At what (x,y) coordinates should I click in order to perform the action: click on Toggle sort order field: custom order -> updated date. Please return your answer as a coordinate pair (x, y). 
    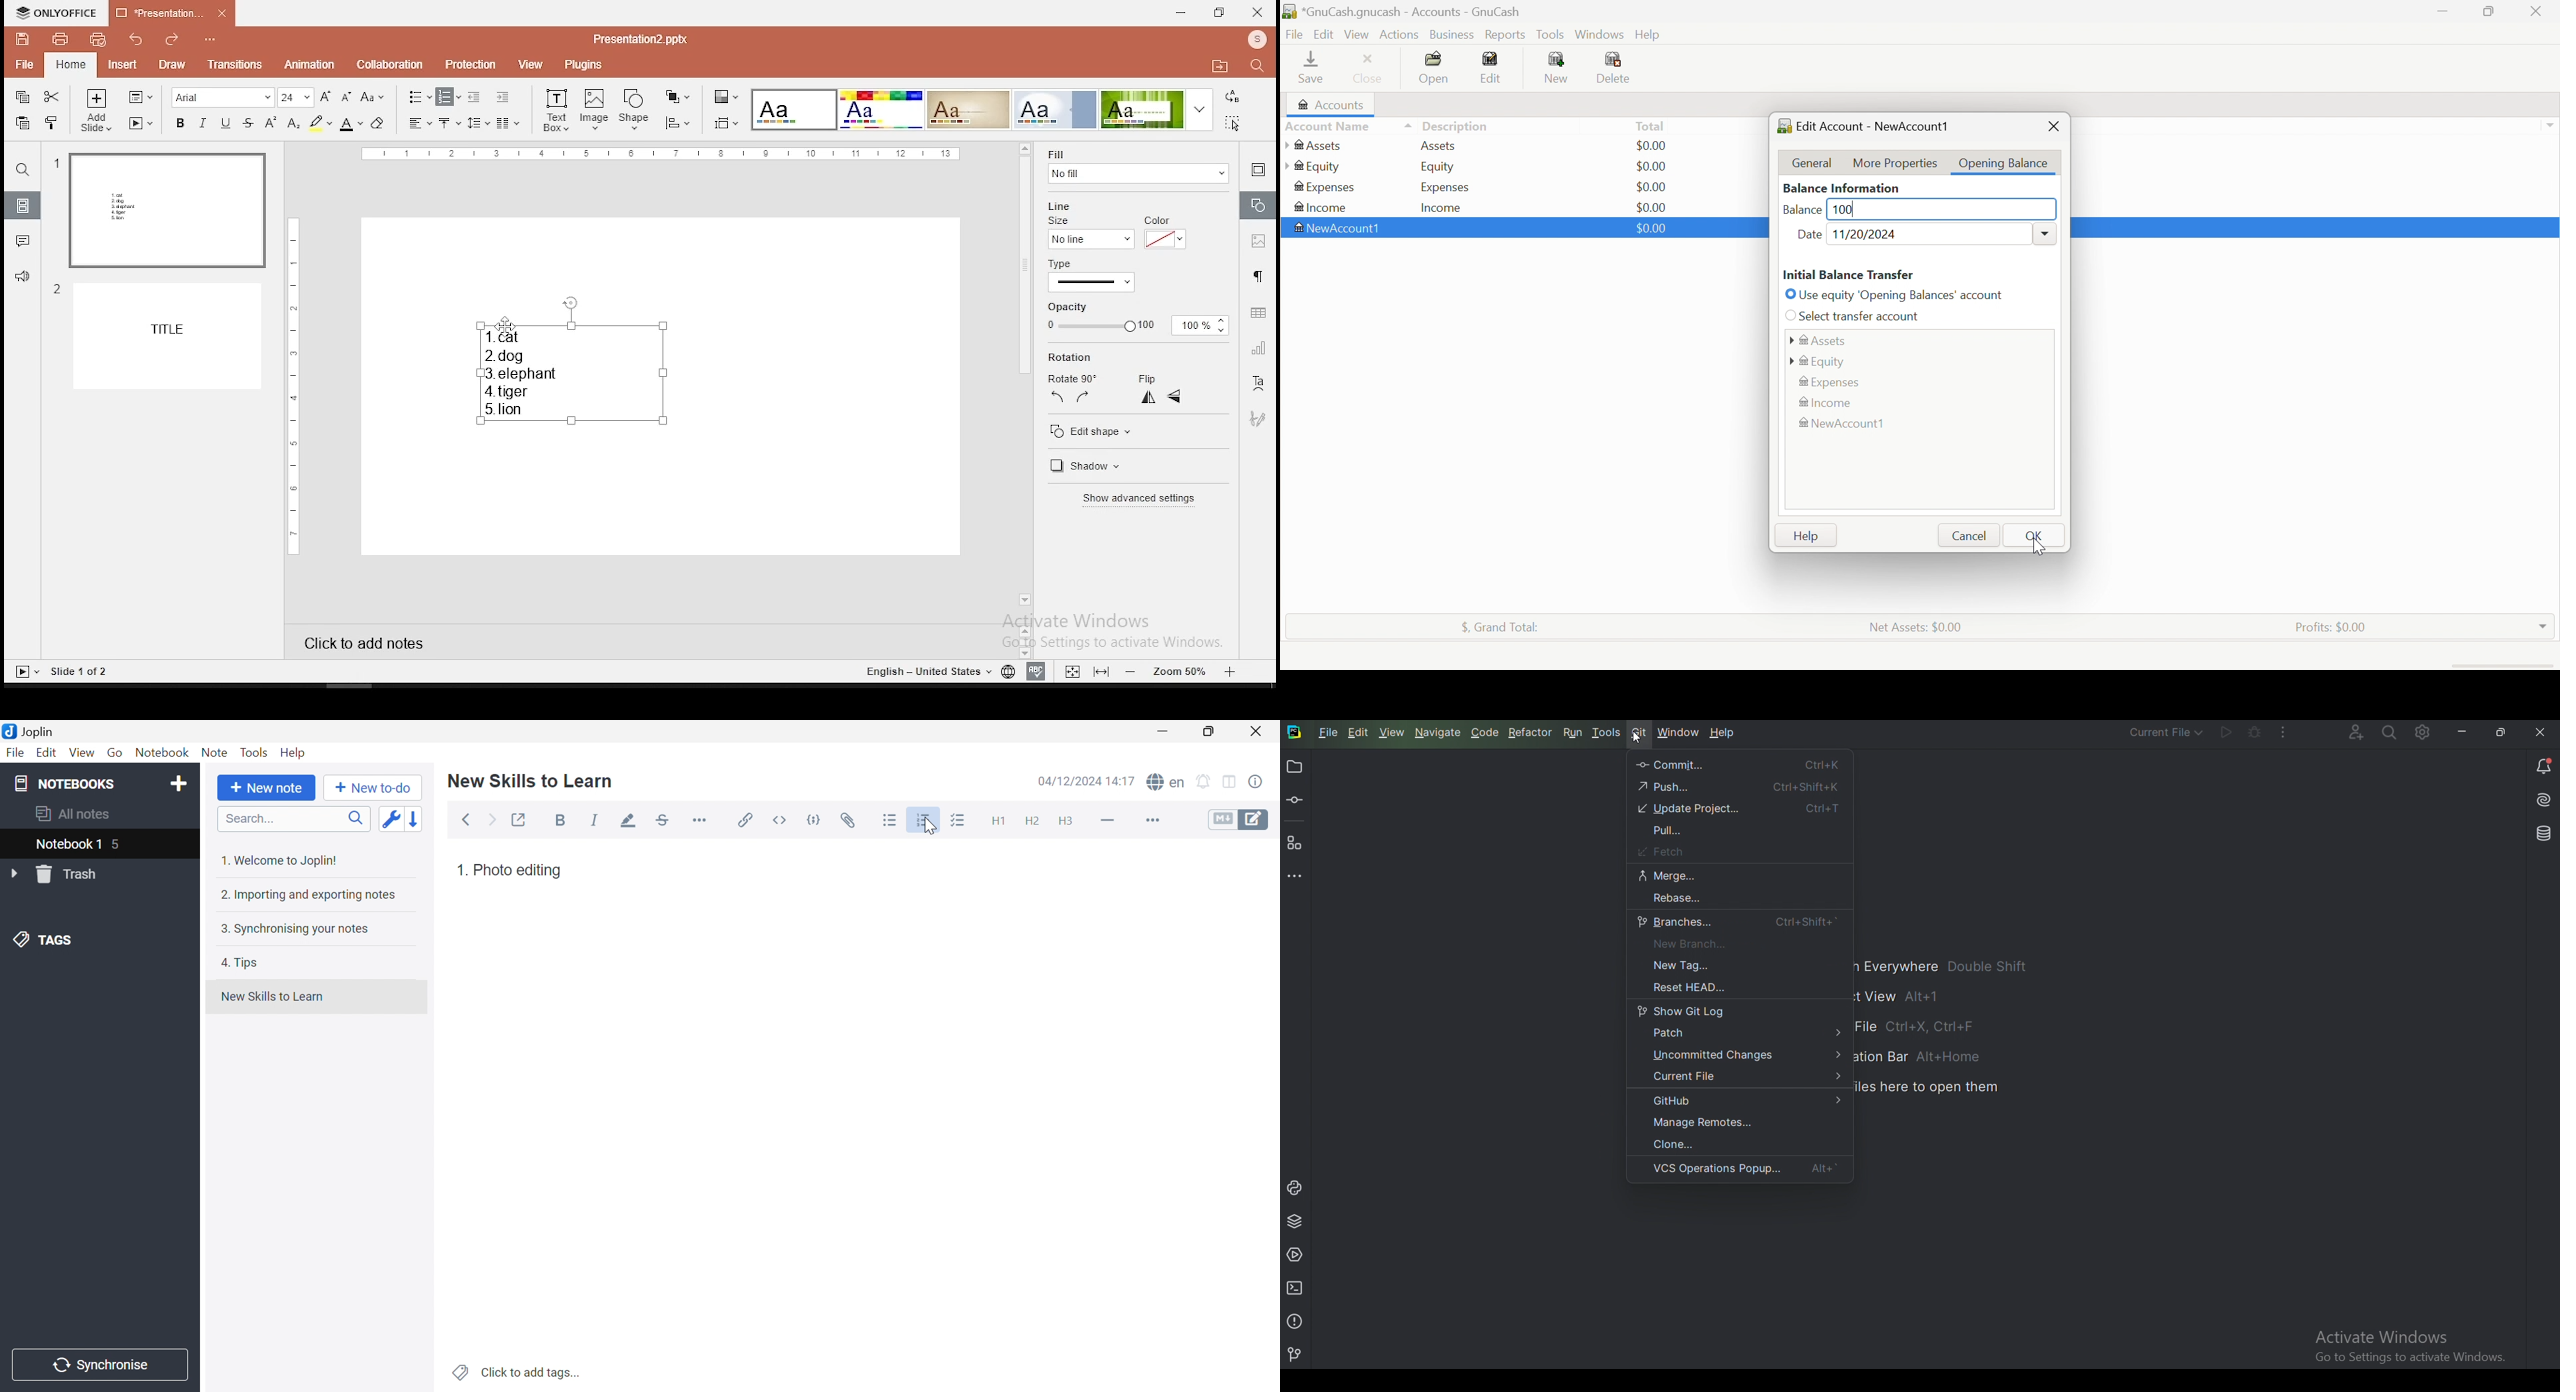
    Looking at the image, I should click on (390, 818).